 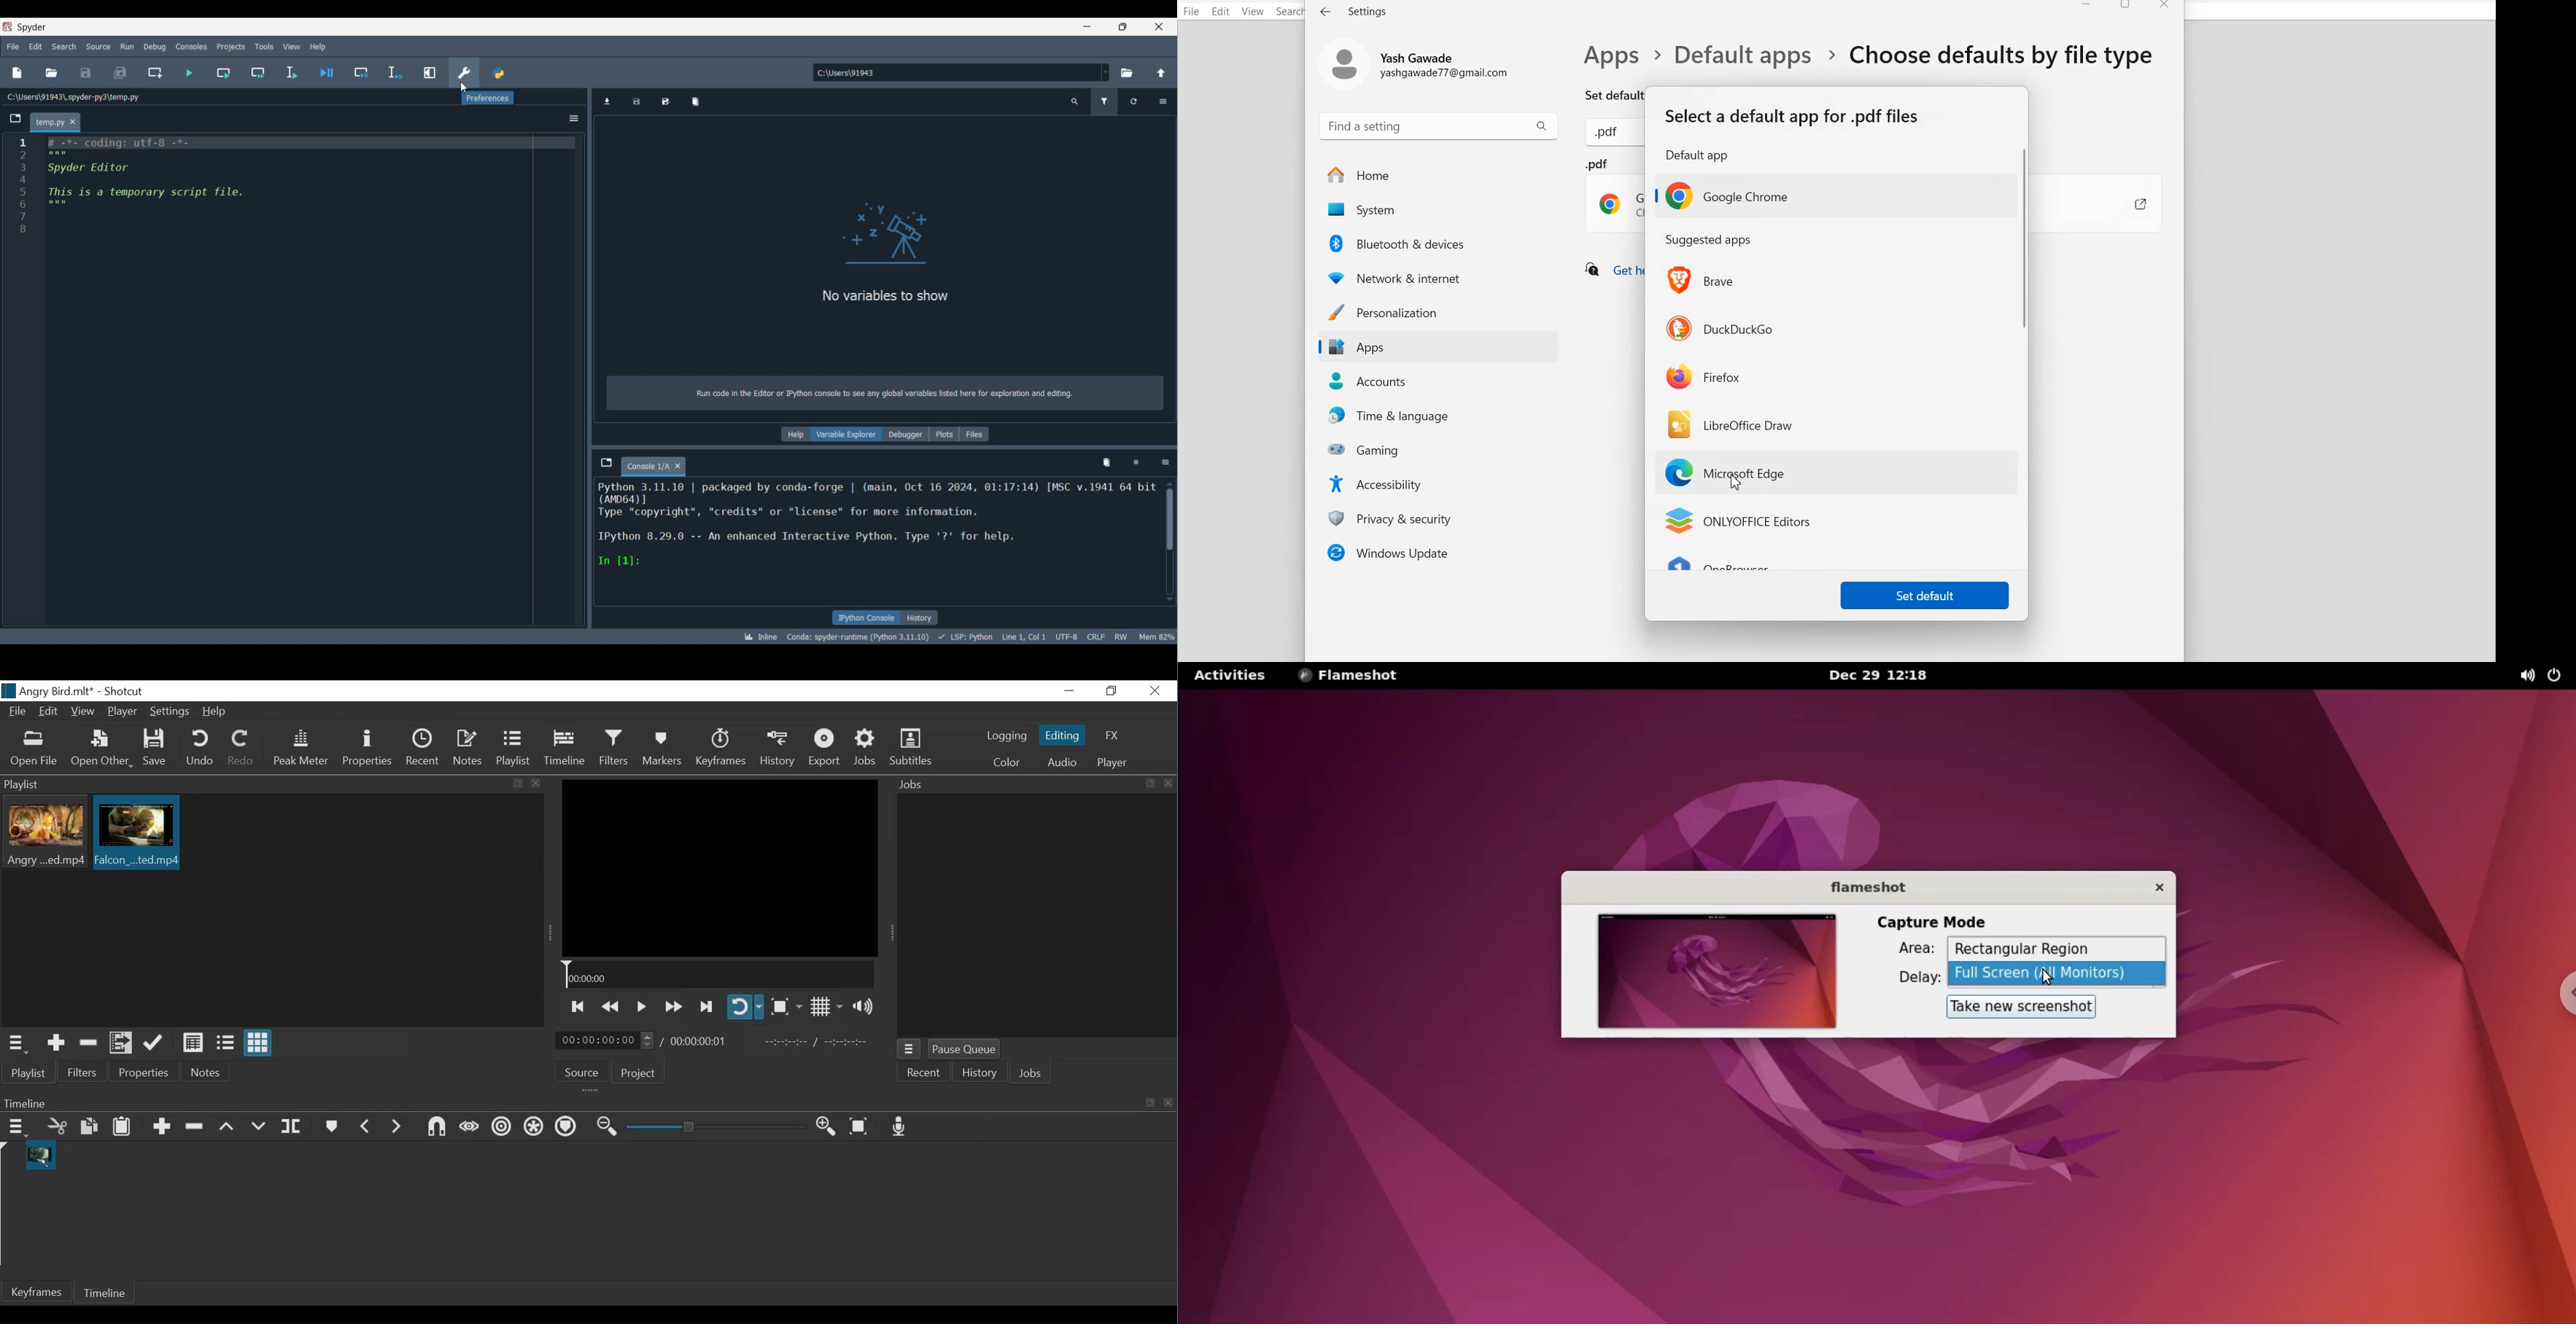 I want to click on Remove Cut, so click(x=90, y=1043).